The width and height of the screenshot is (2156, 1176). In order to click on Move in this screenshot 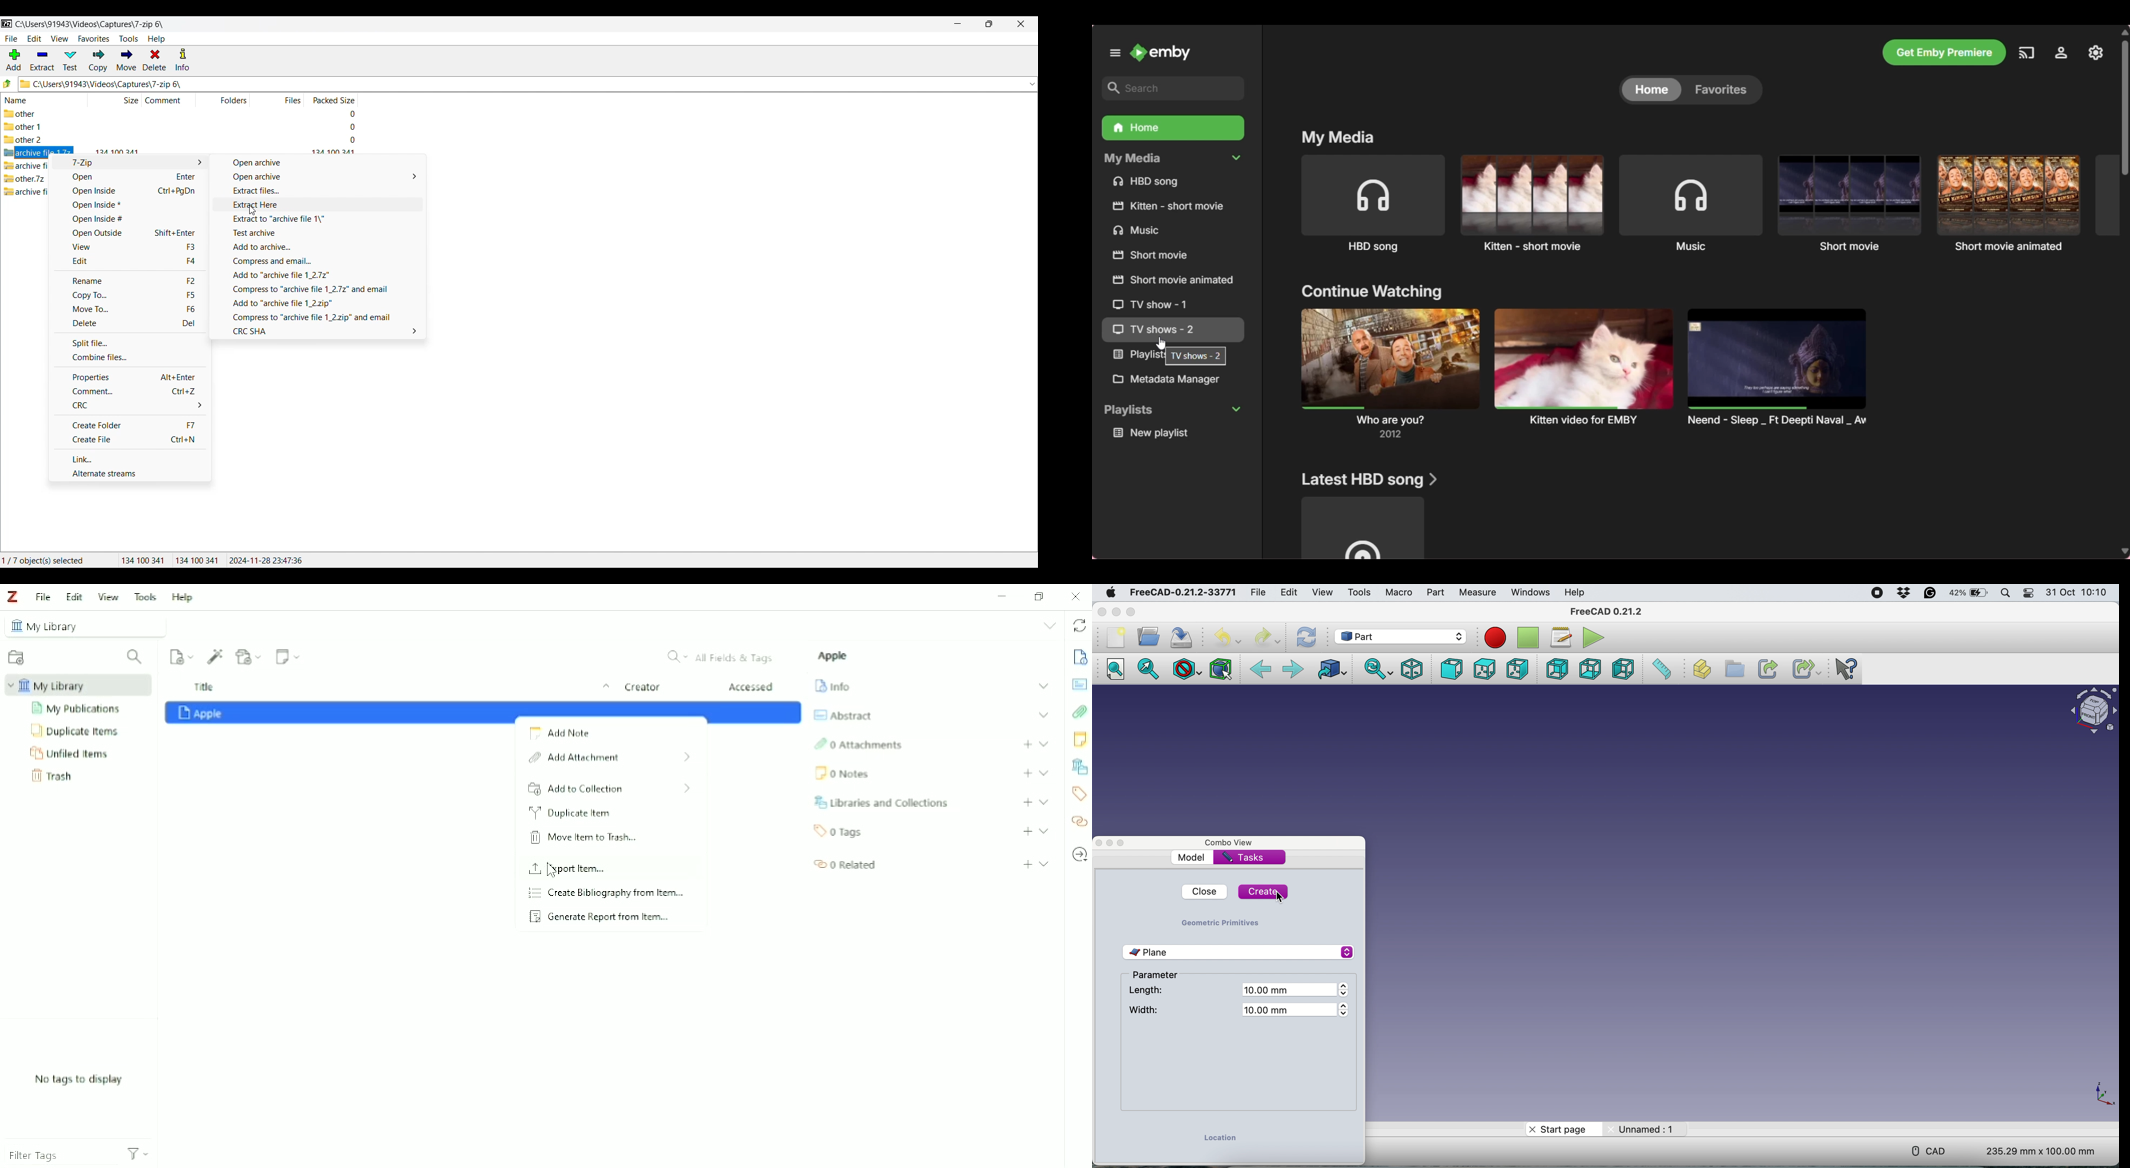, I will do `click(127, 60)`.